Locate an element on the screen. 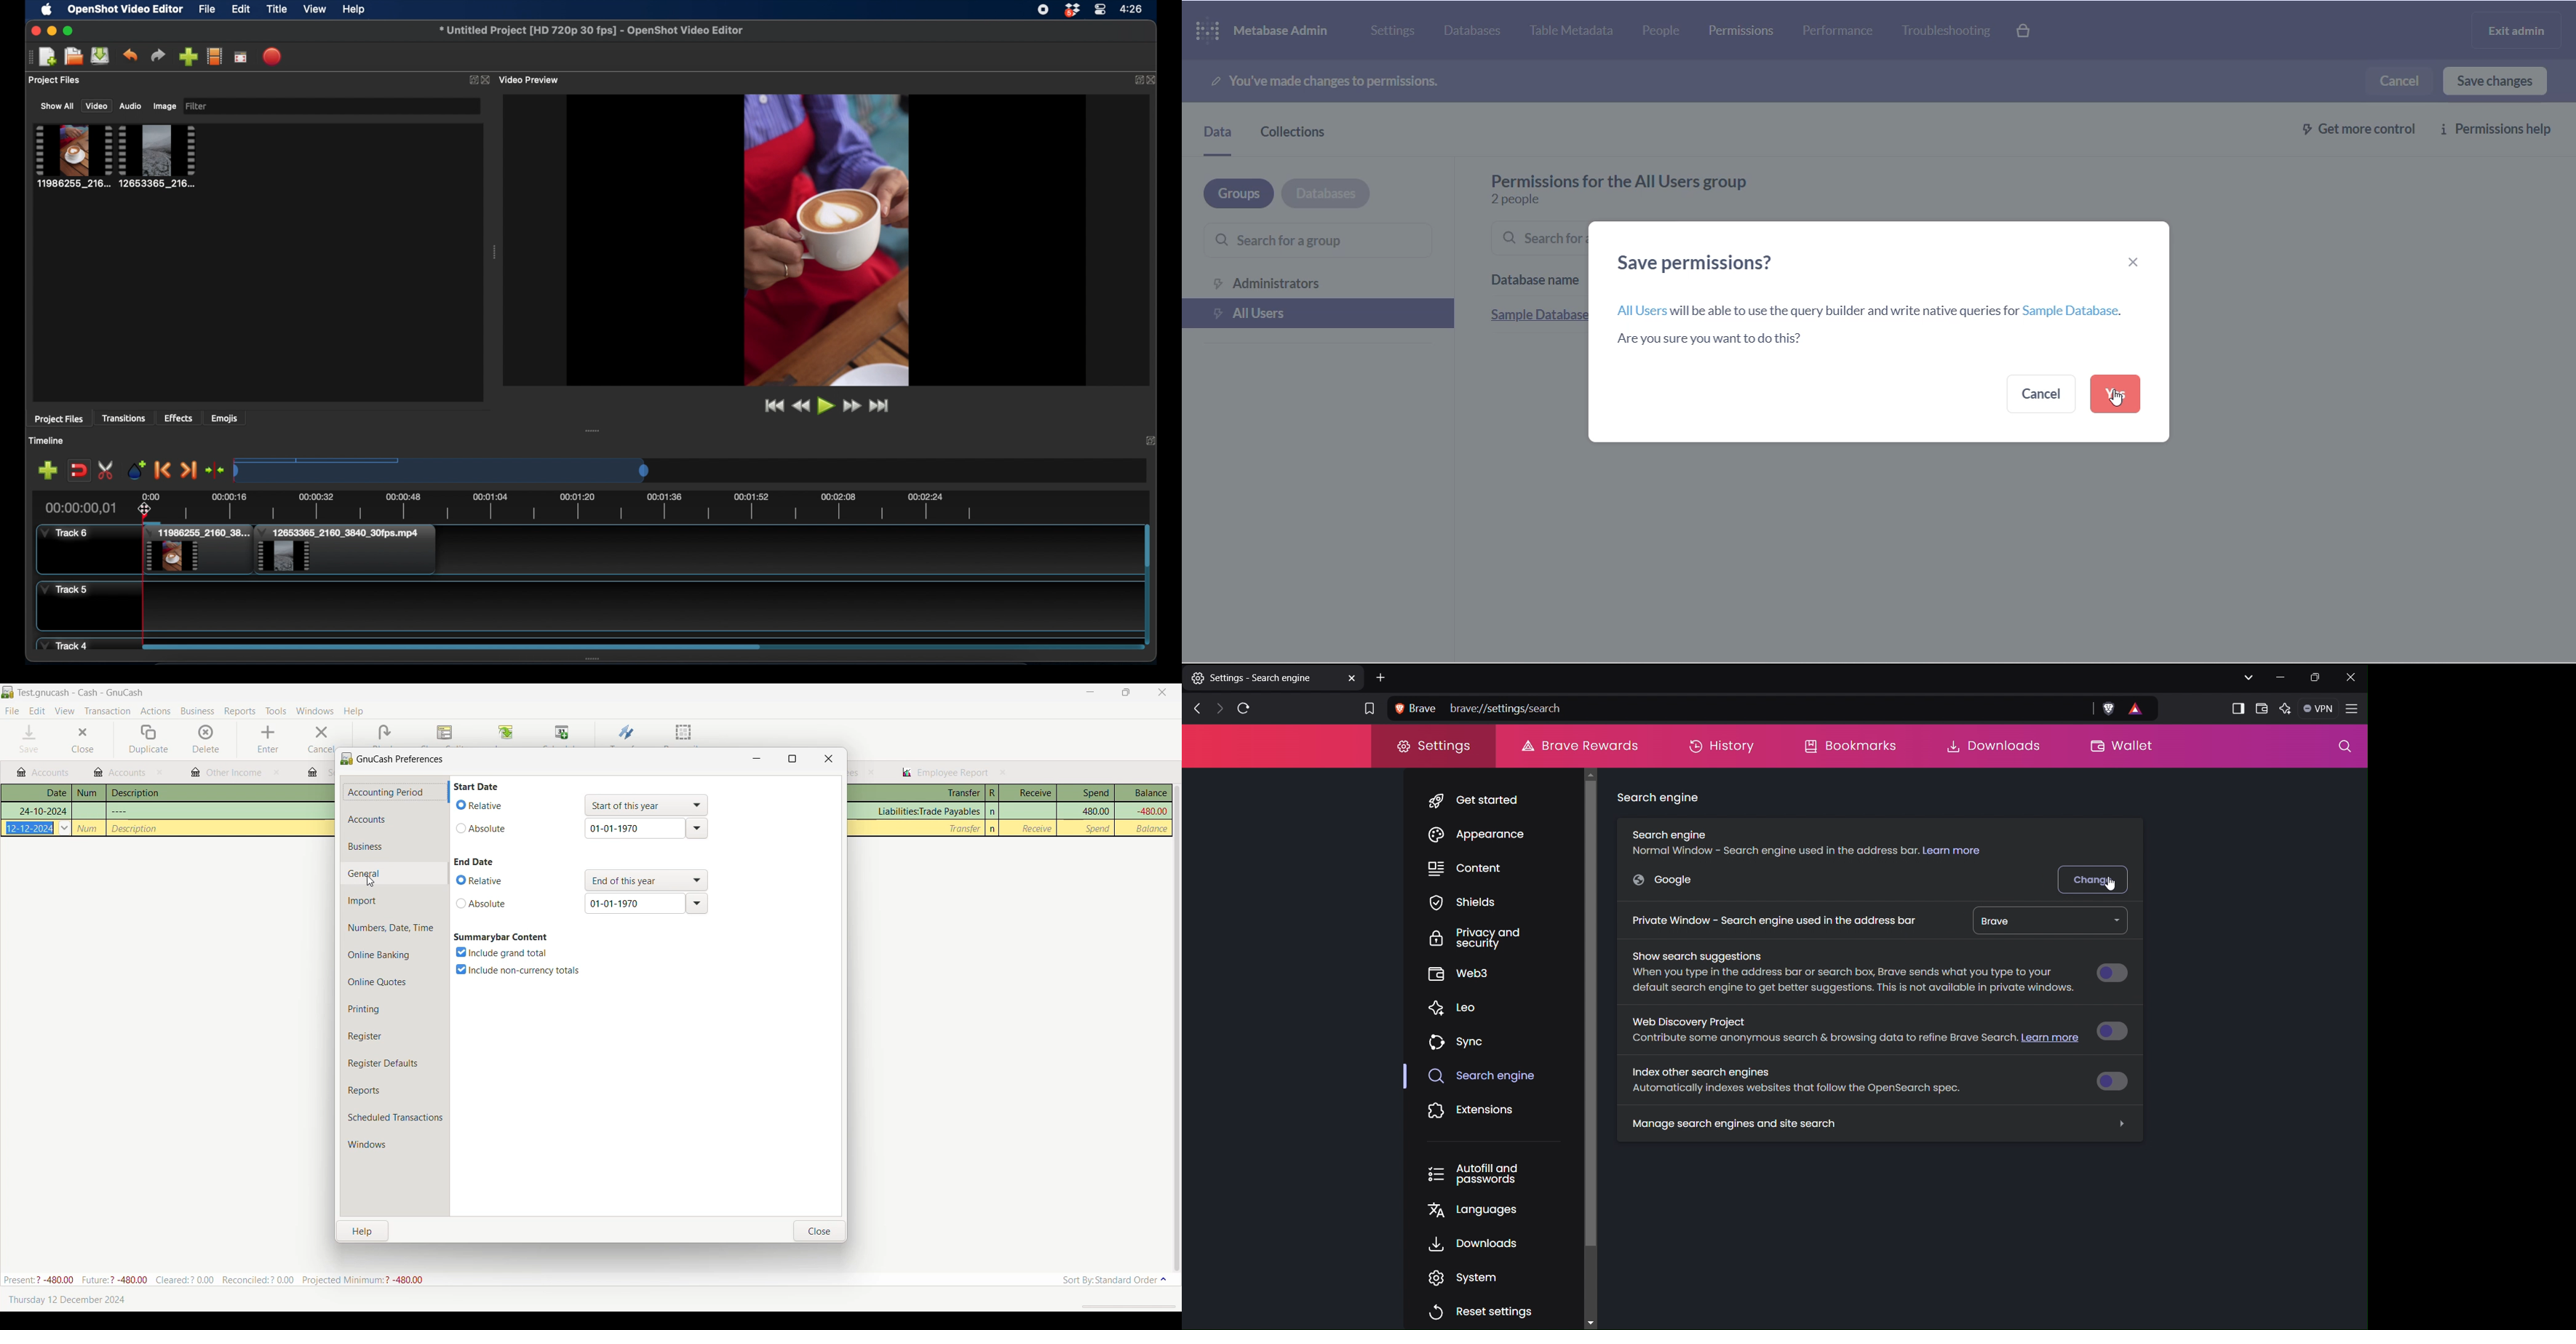 The image size is (2576, 1344). enable razor is located at coordinates (107, 470).